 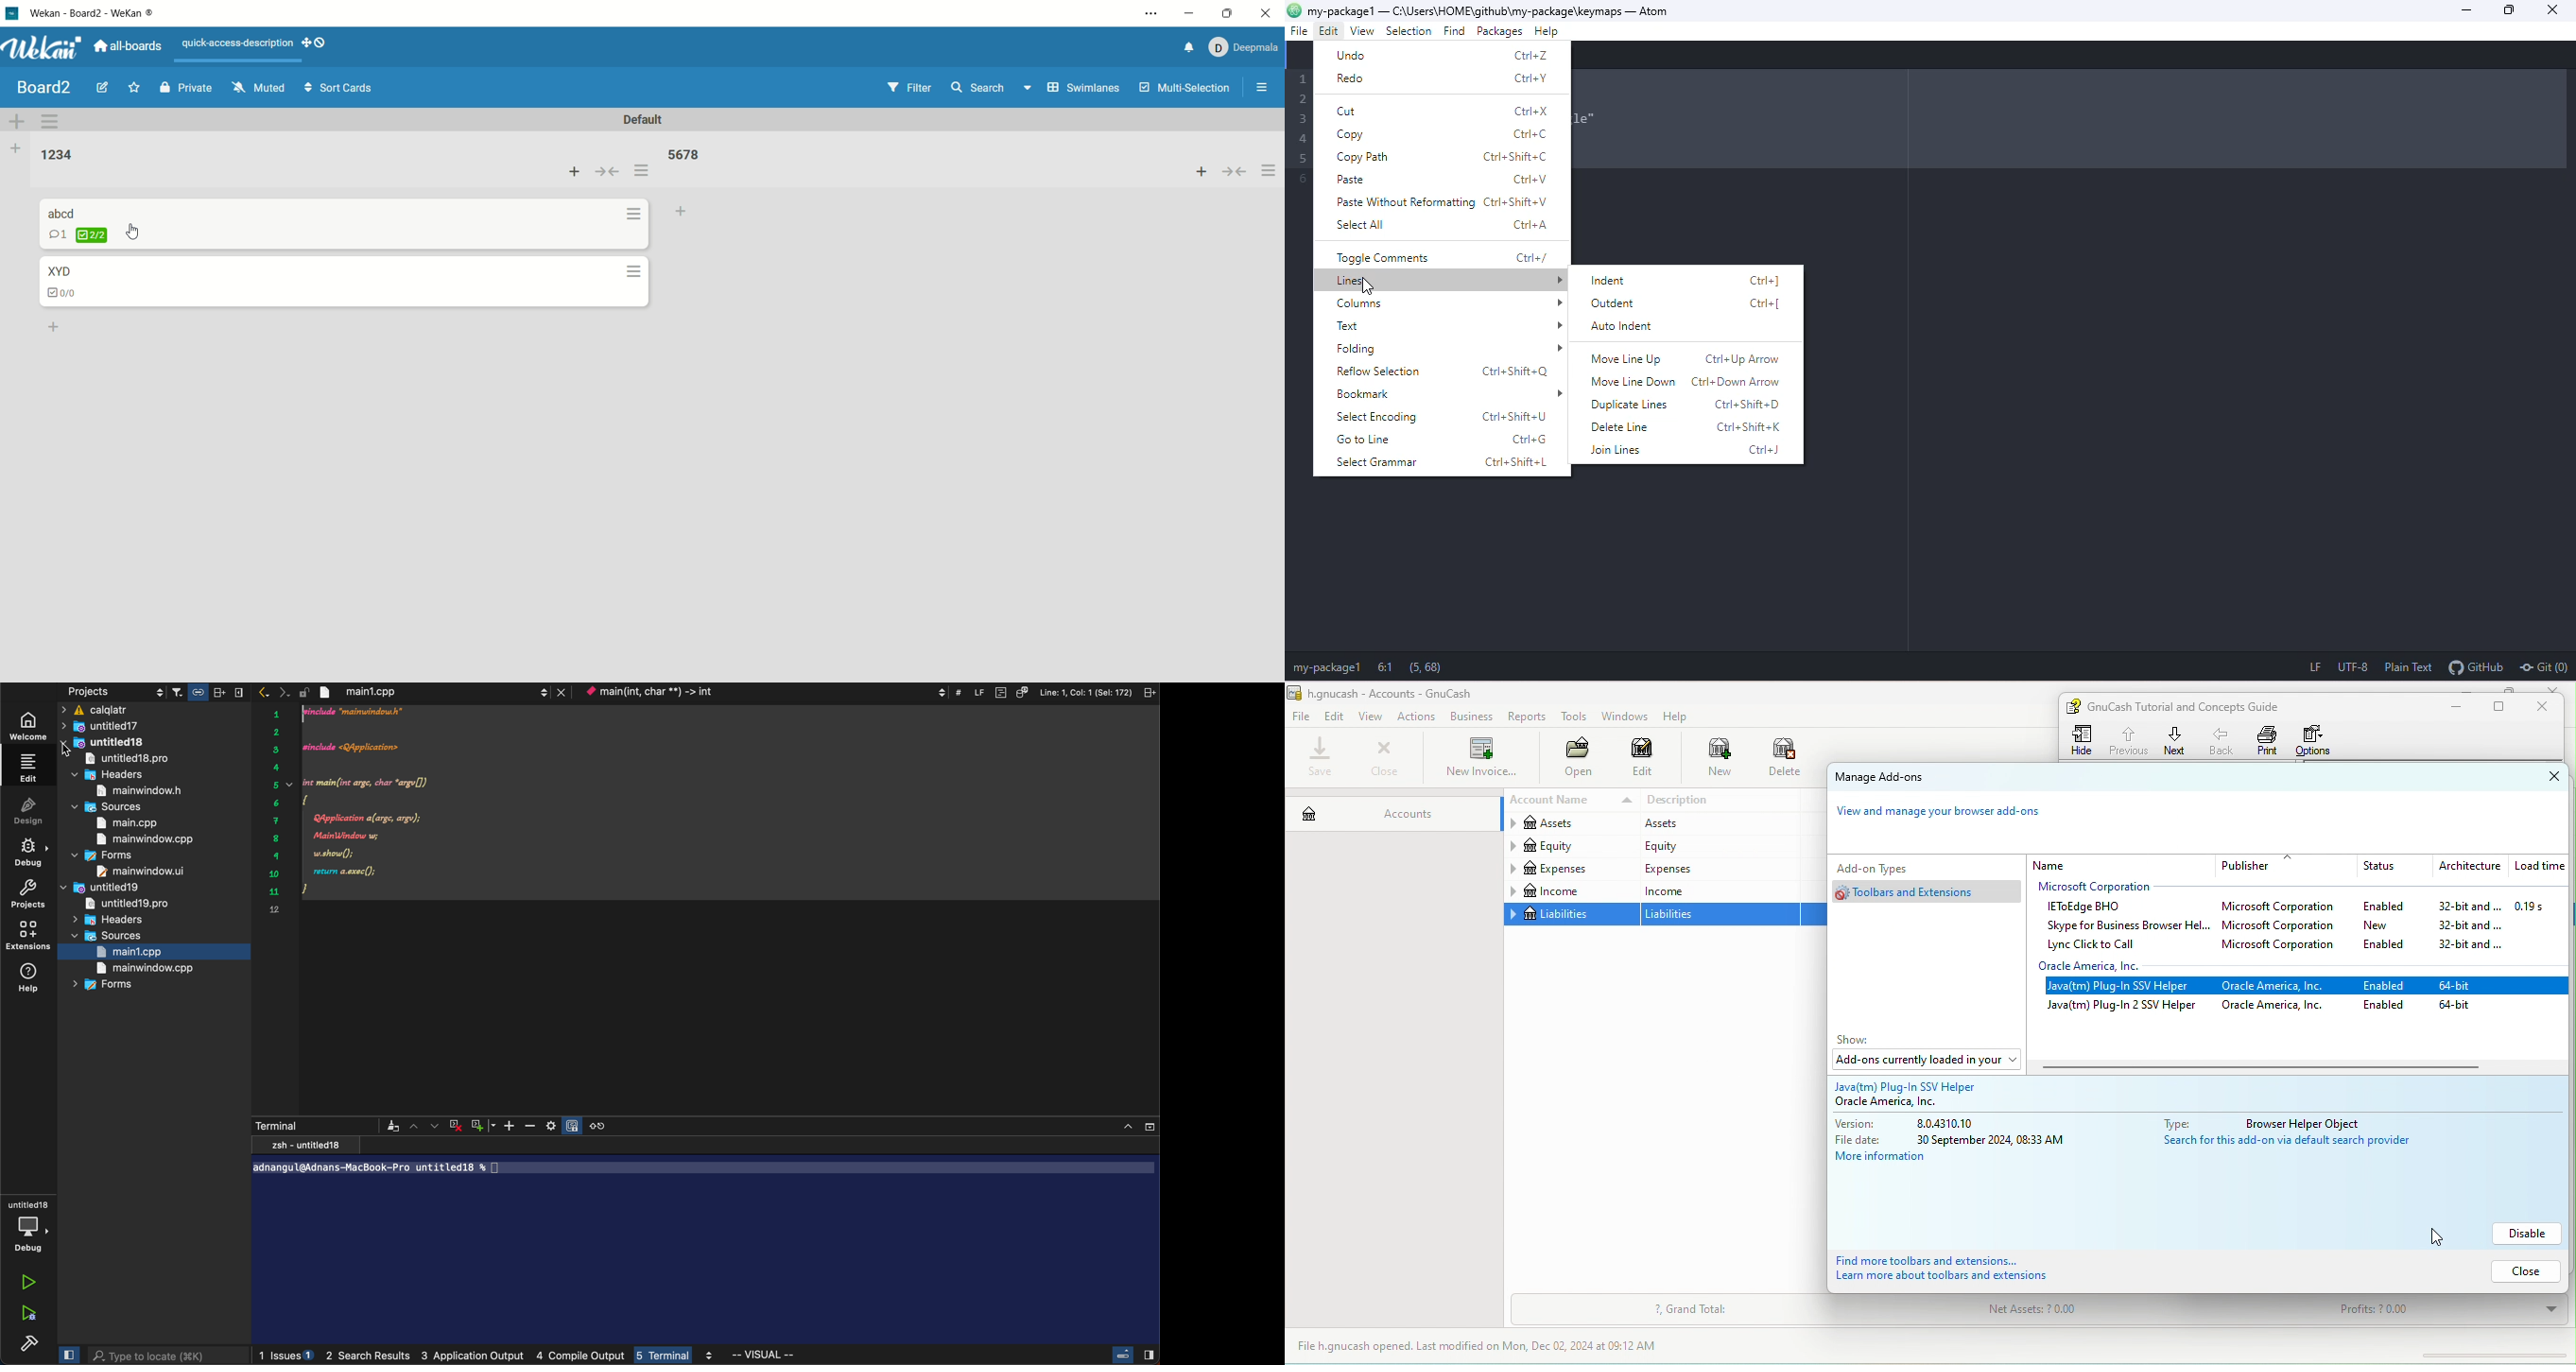 What do you see at coordinates (92, 236) in the screenshot?
I see `checklist` at bounding box center [92, 236].